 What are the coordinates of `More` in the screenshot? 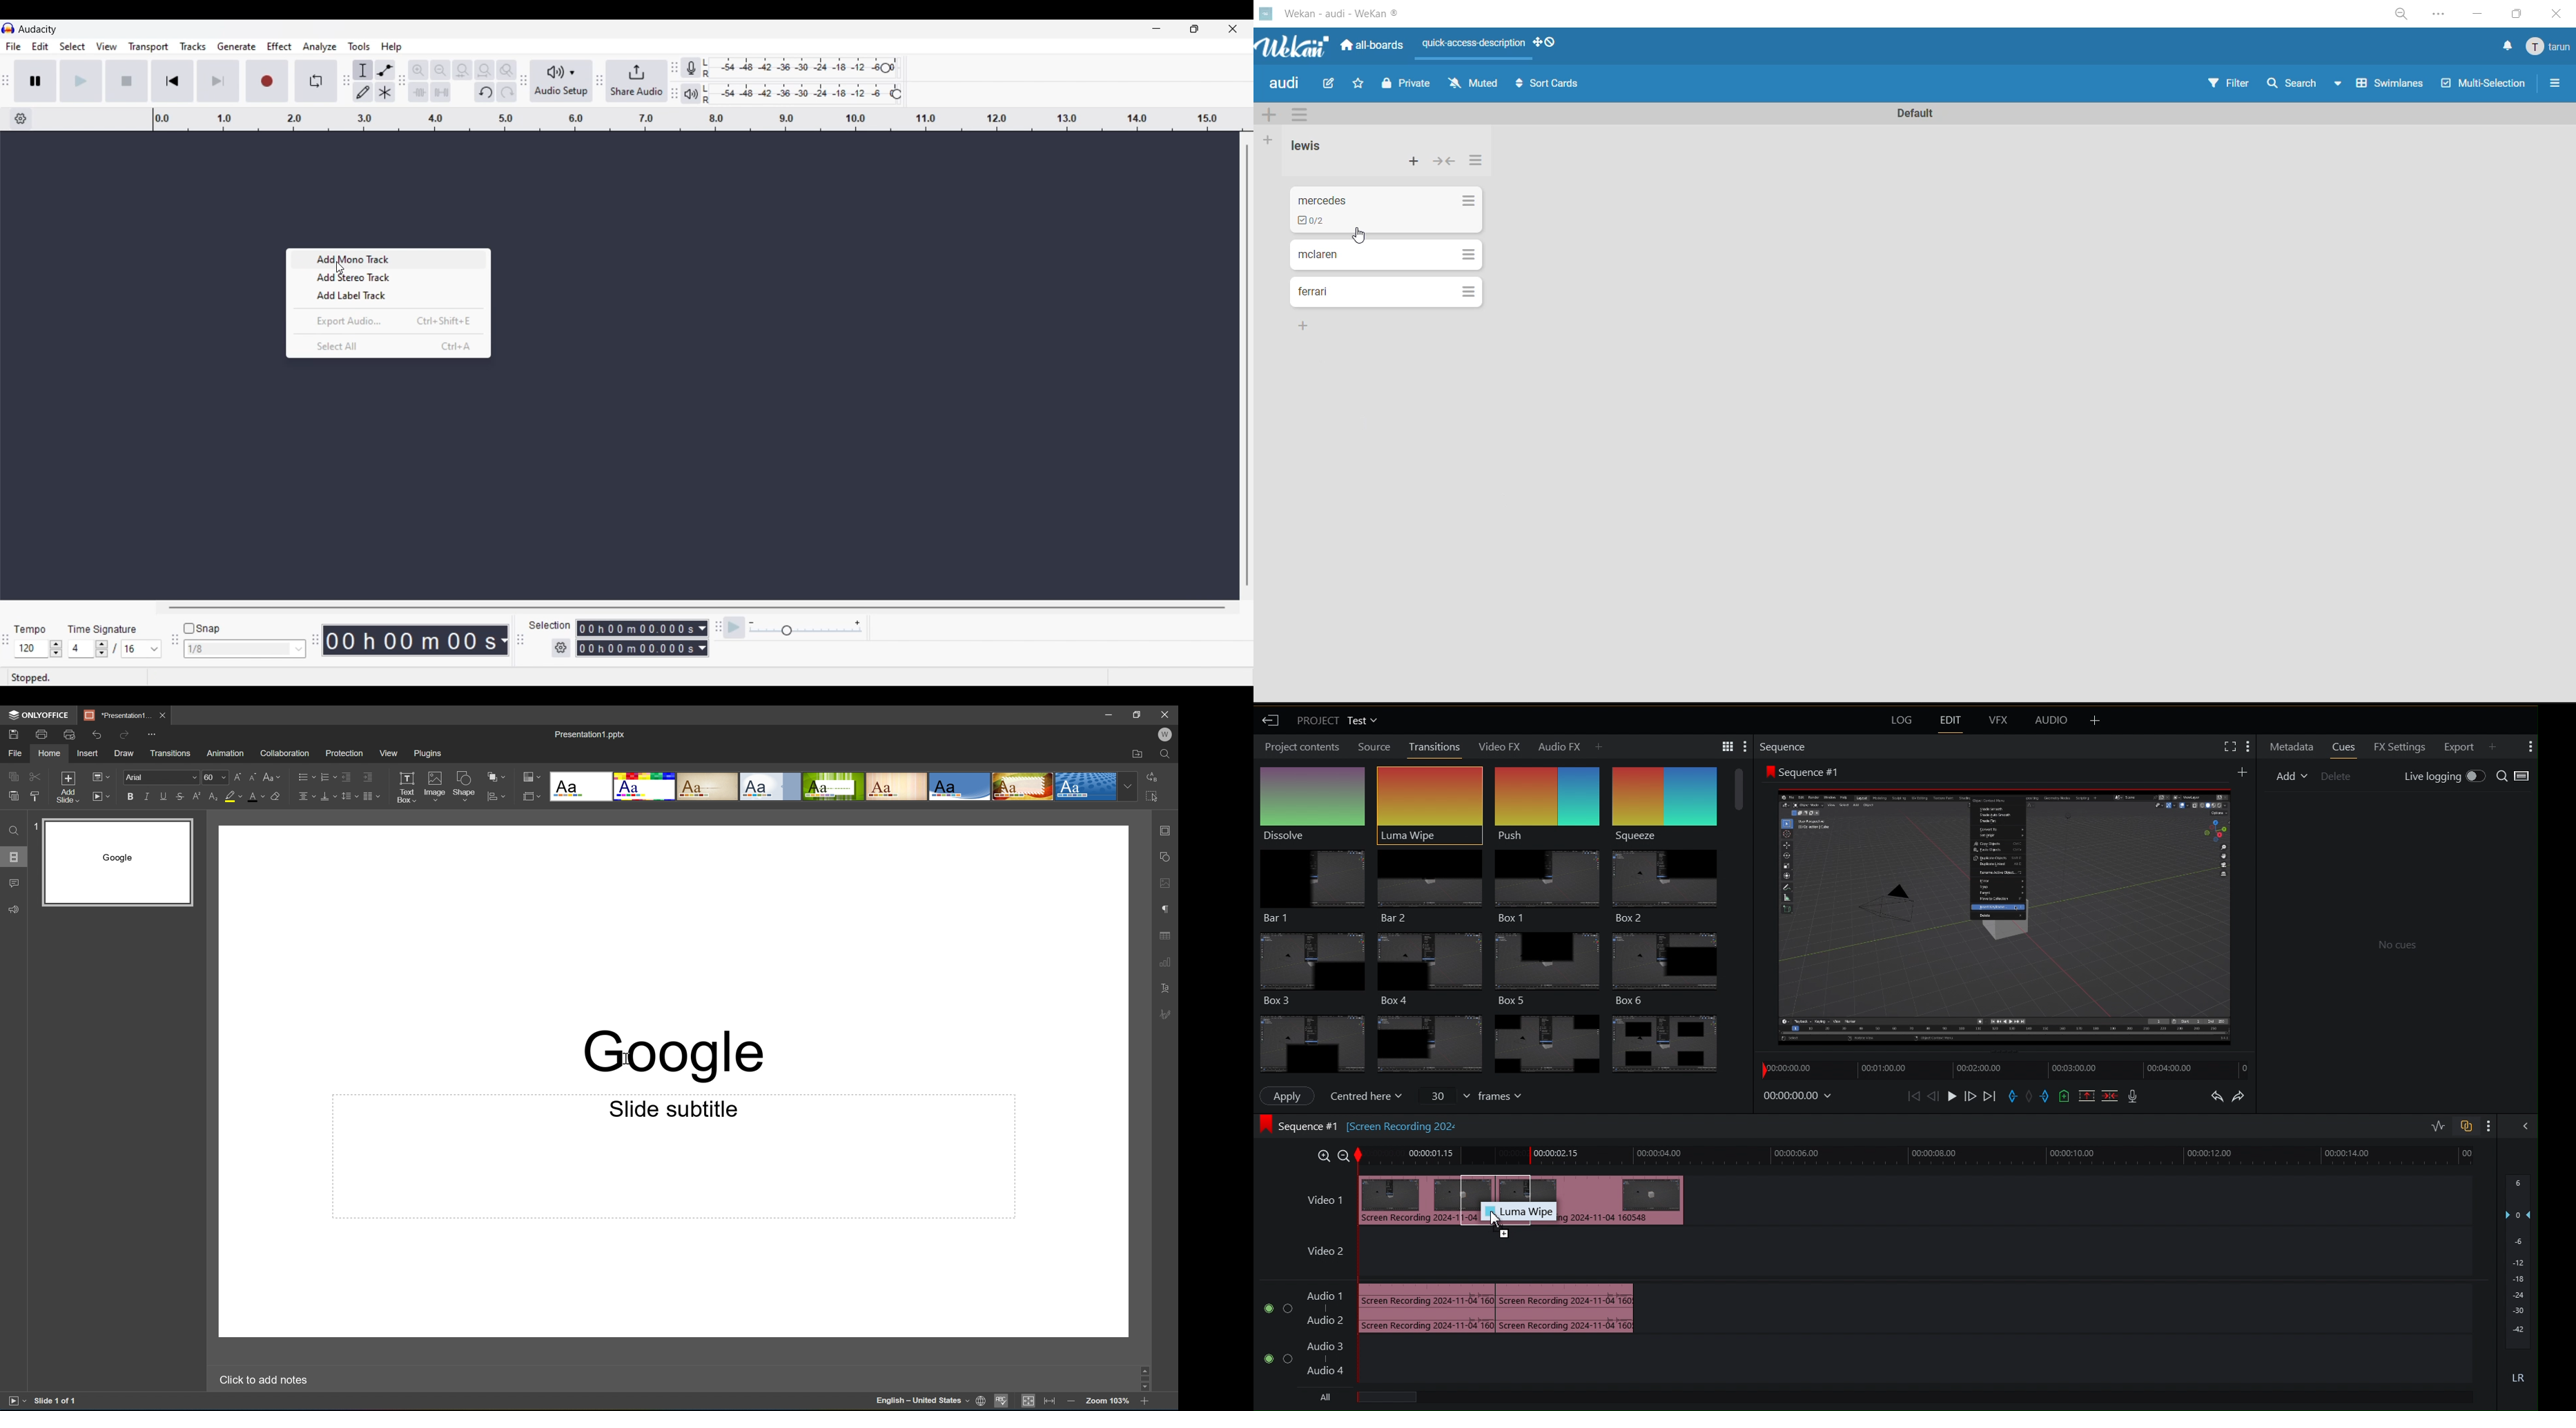 It's located at (2095, 721).